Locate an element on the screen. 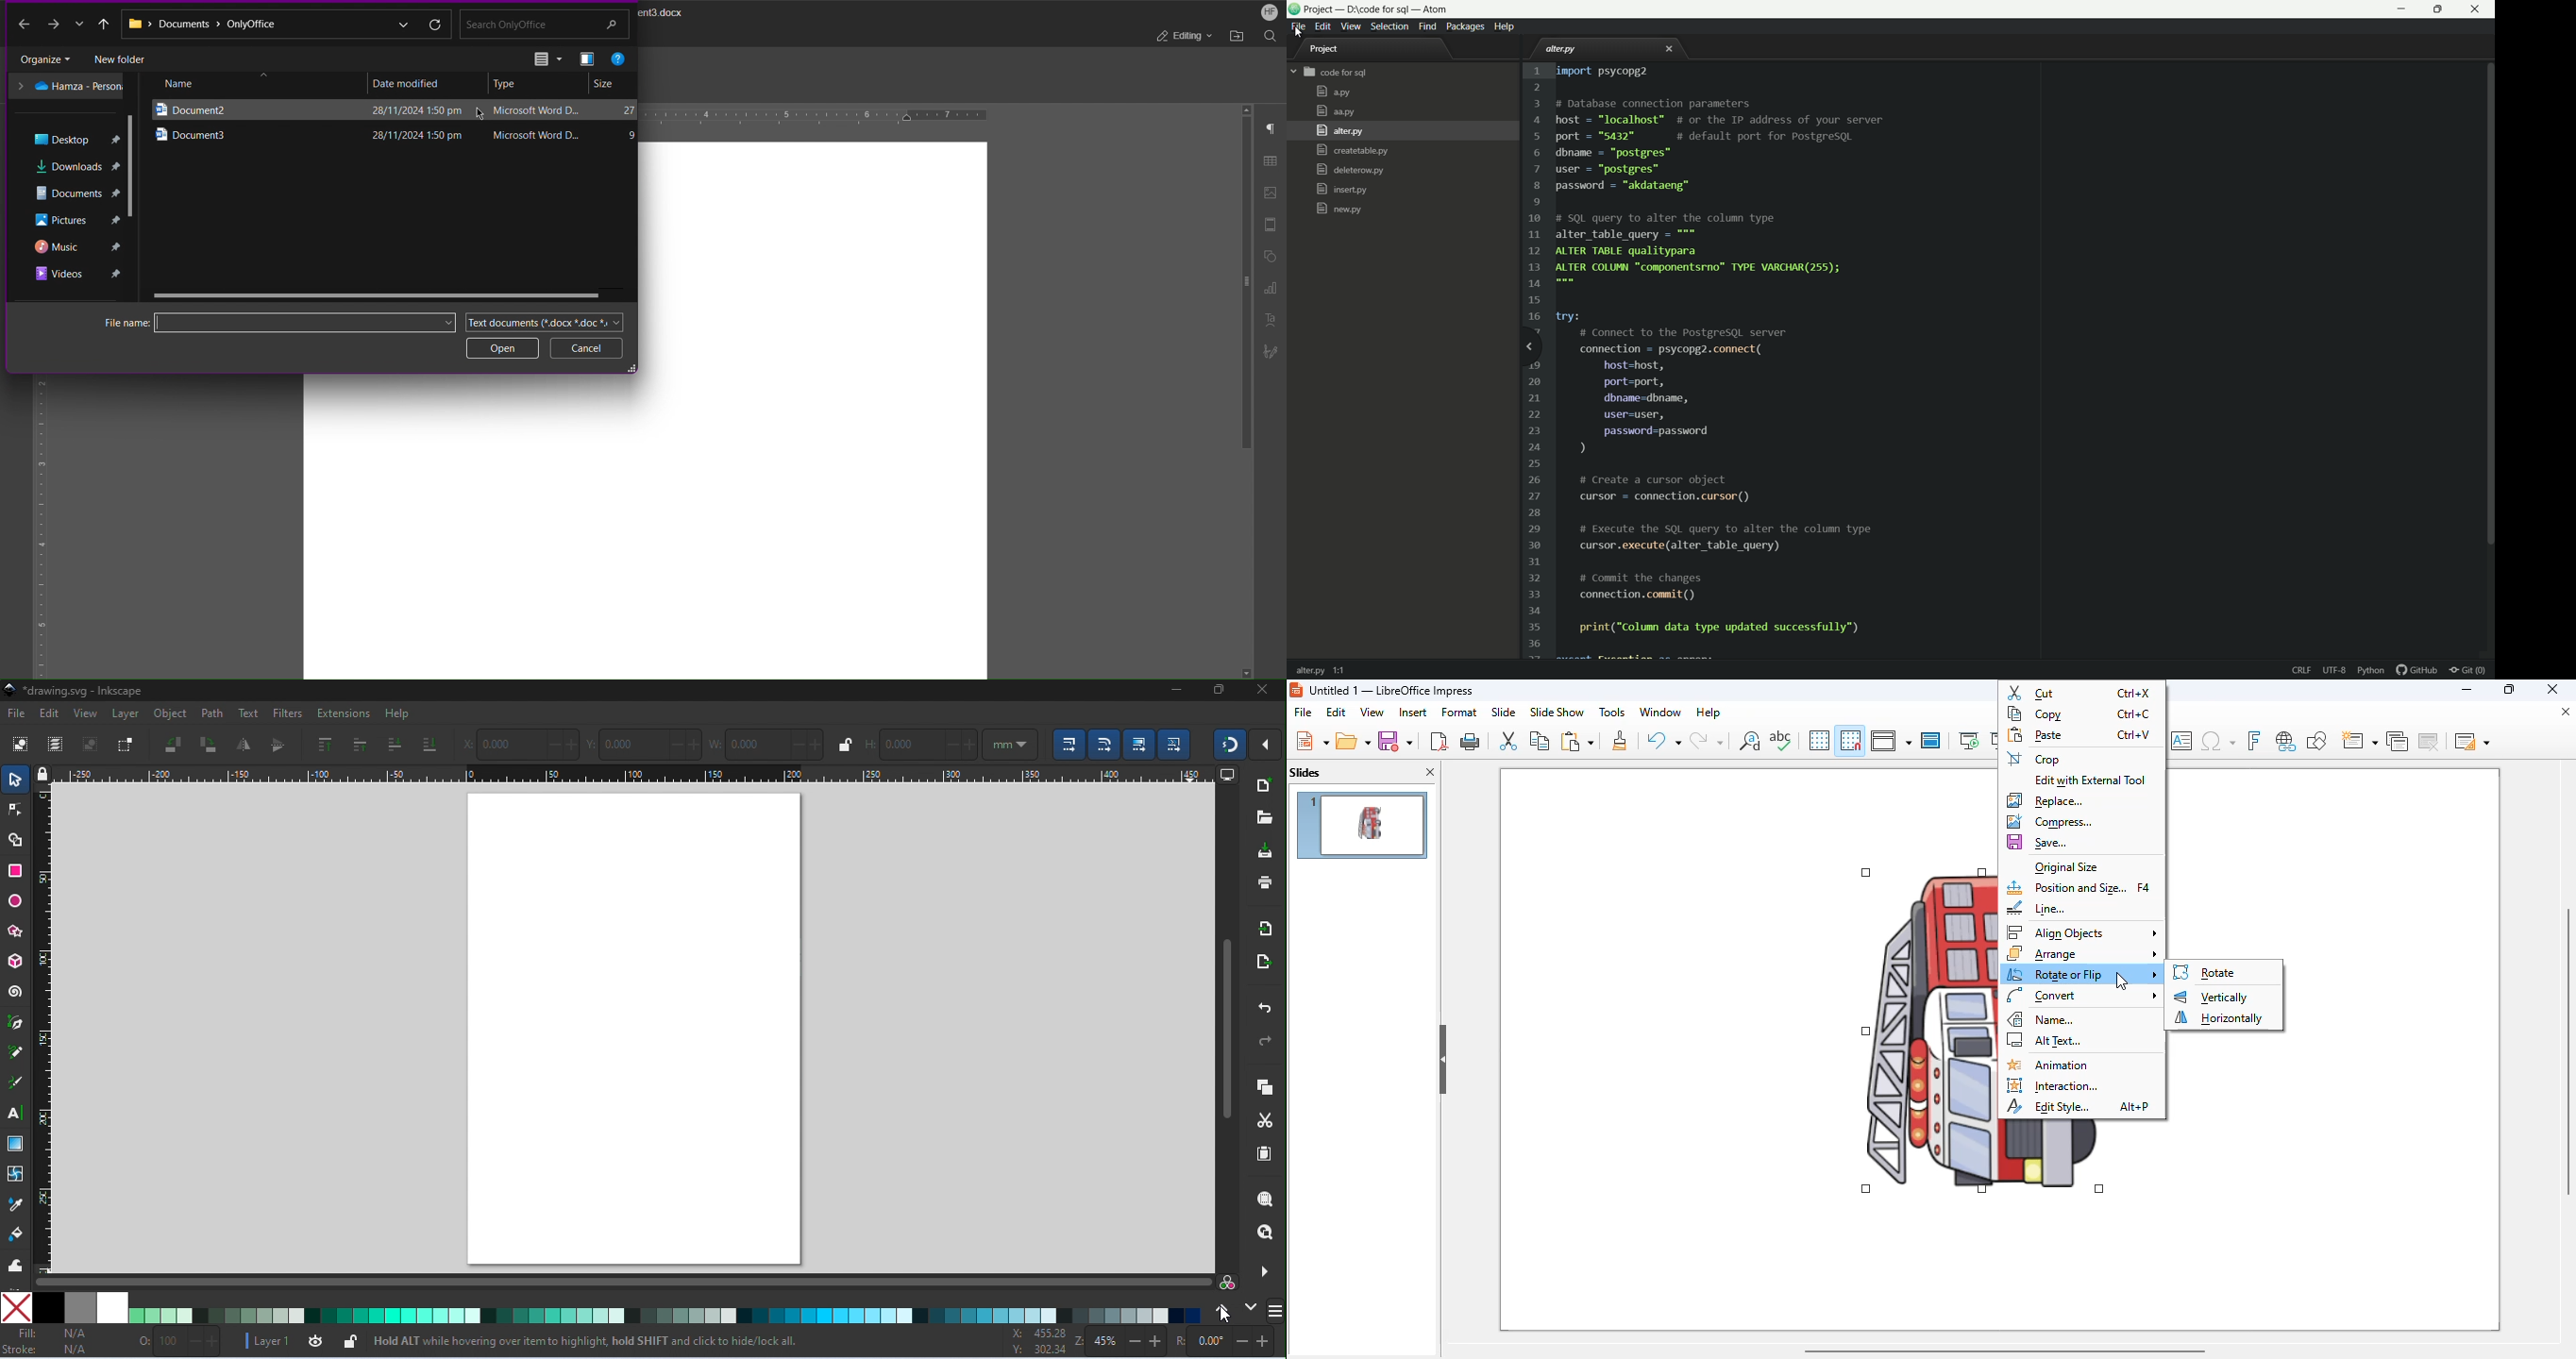  maximize is located at coordinates (2508, 689).